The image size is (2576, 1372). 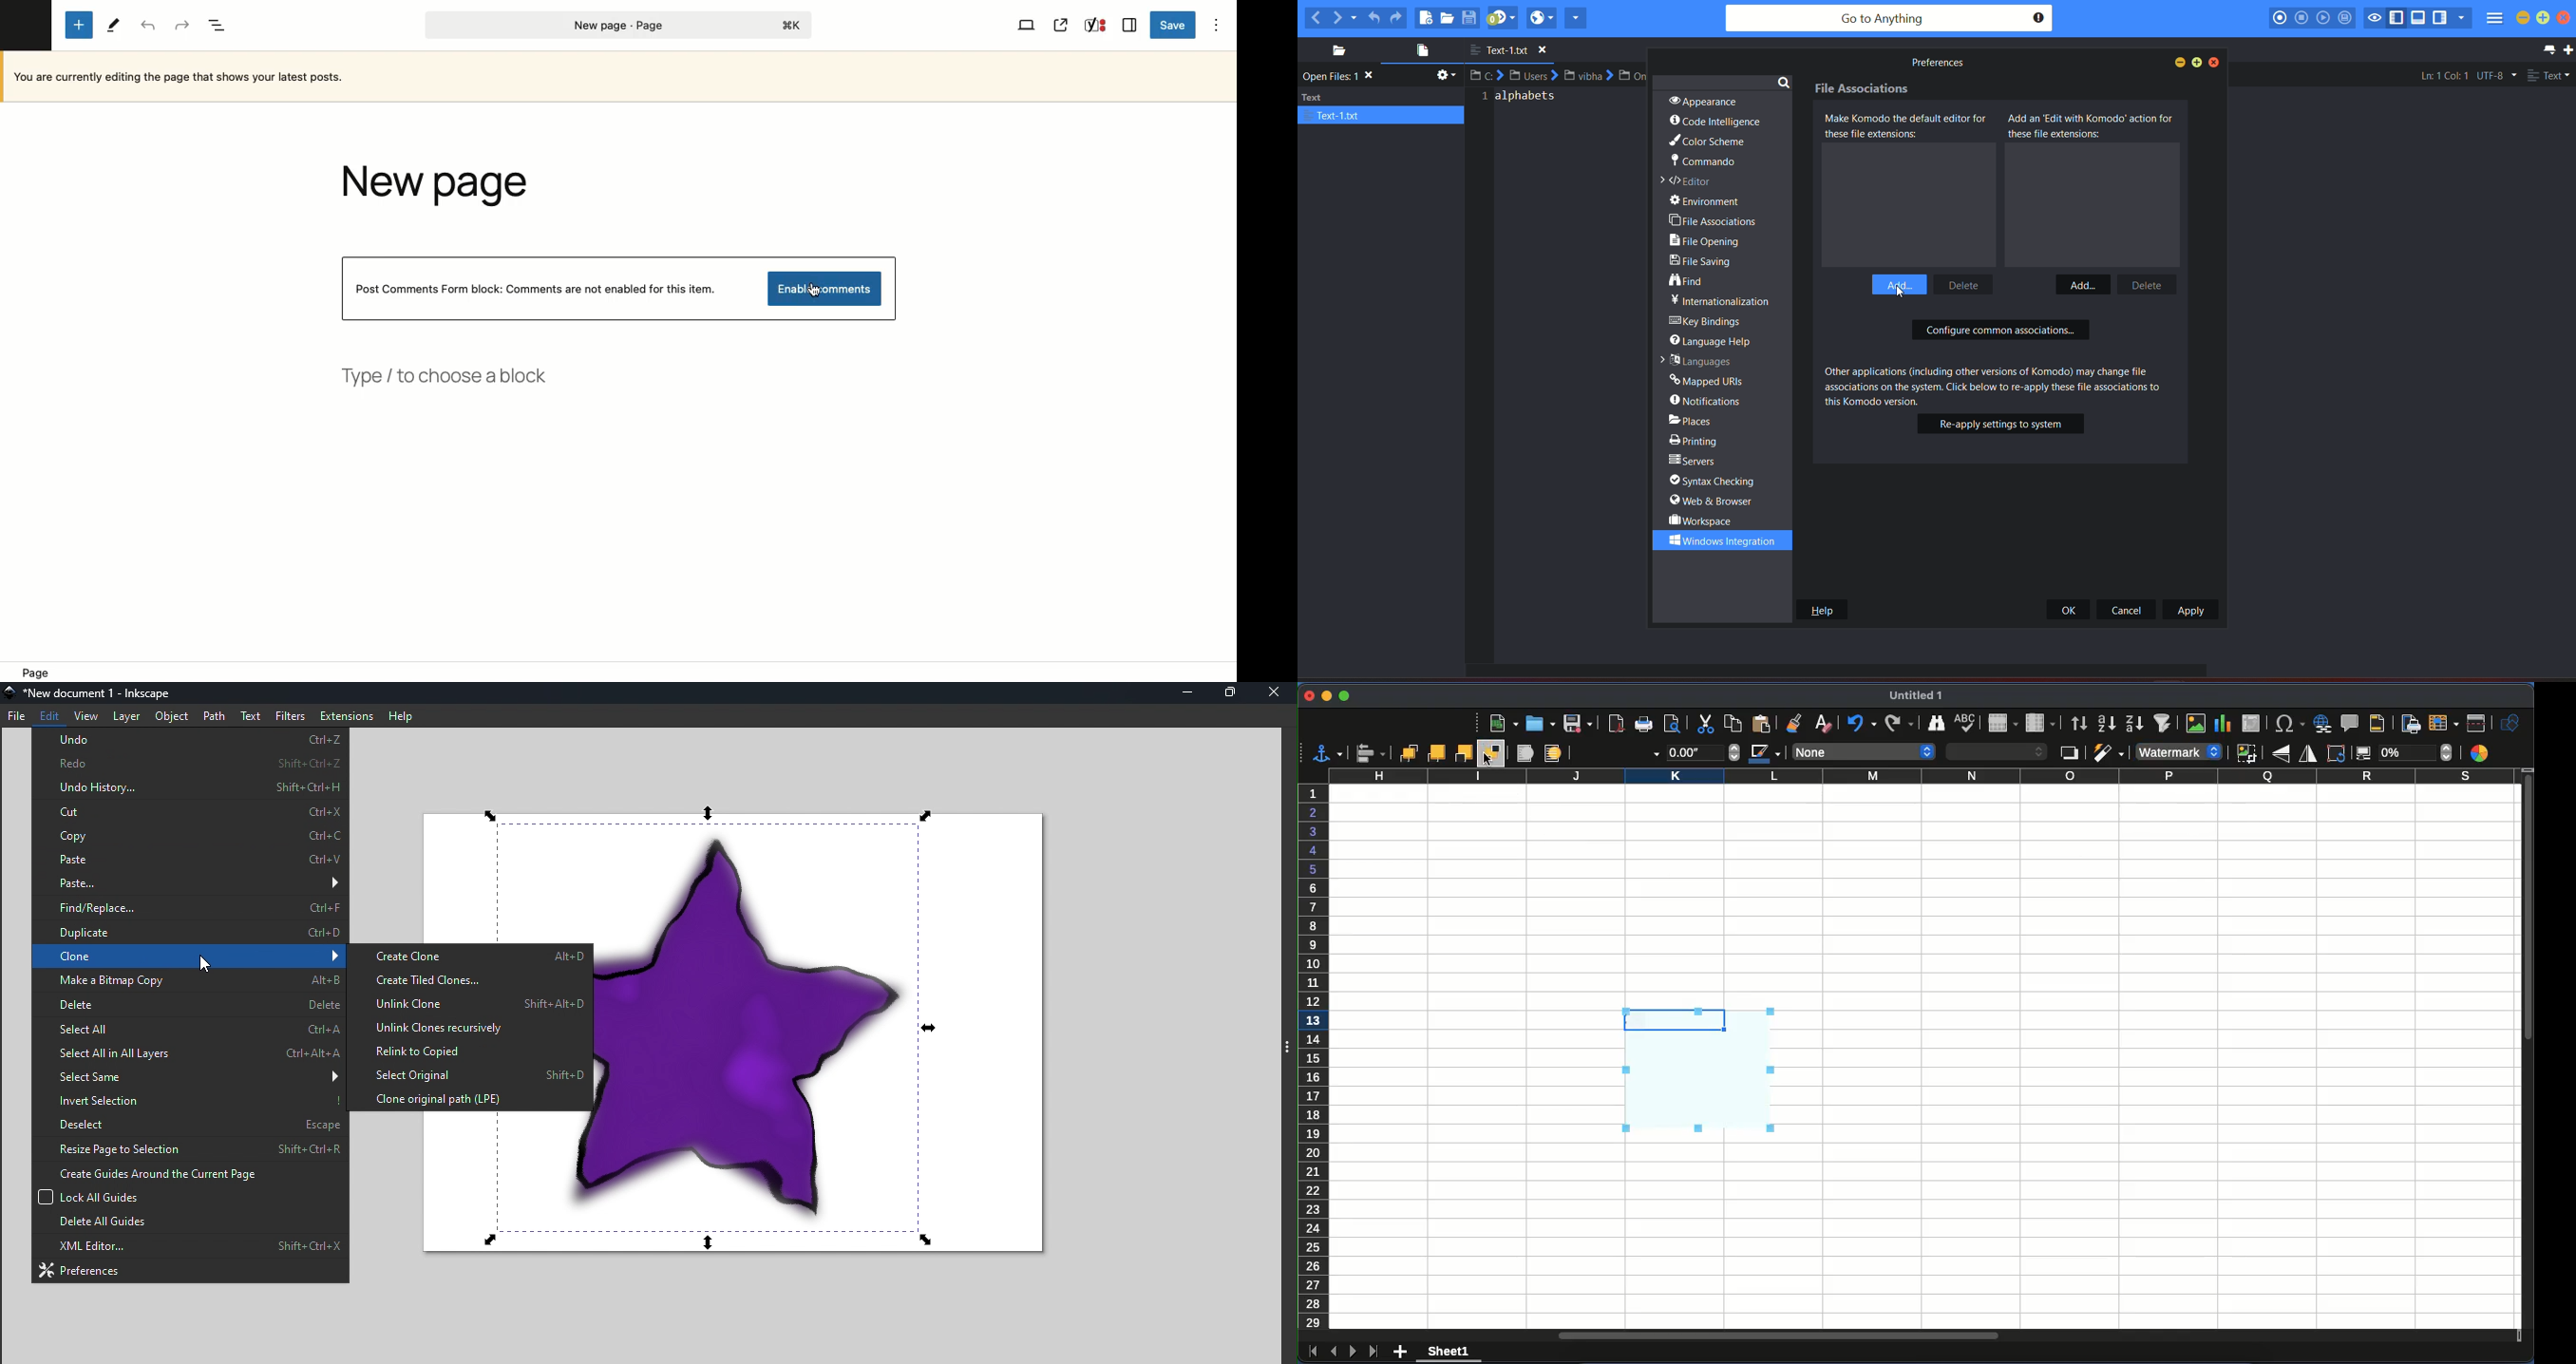 I want to click on Path, so click(x=215, y=716).